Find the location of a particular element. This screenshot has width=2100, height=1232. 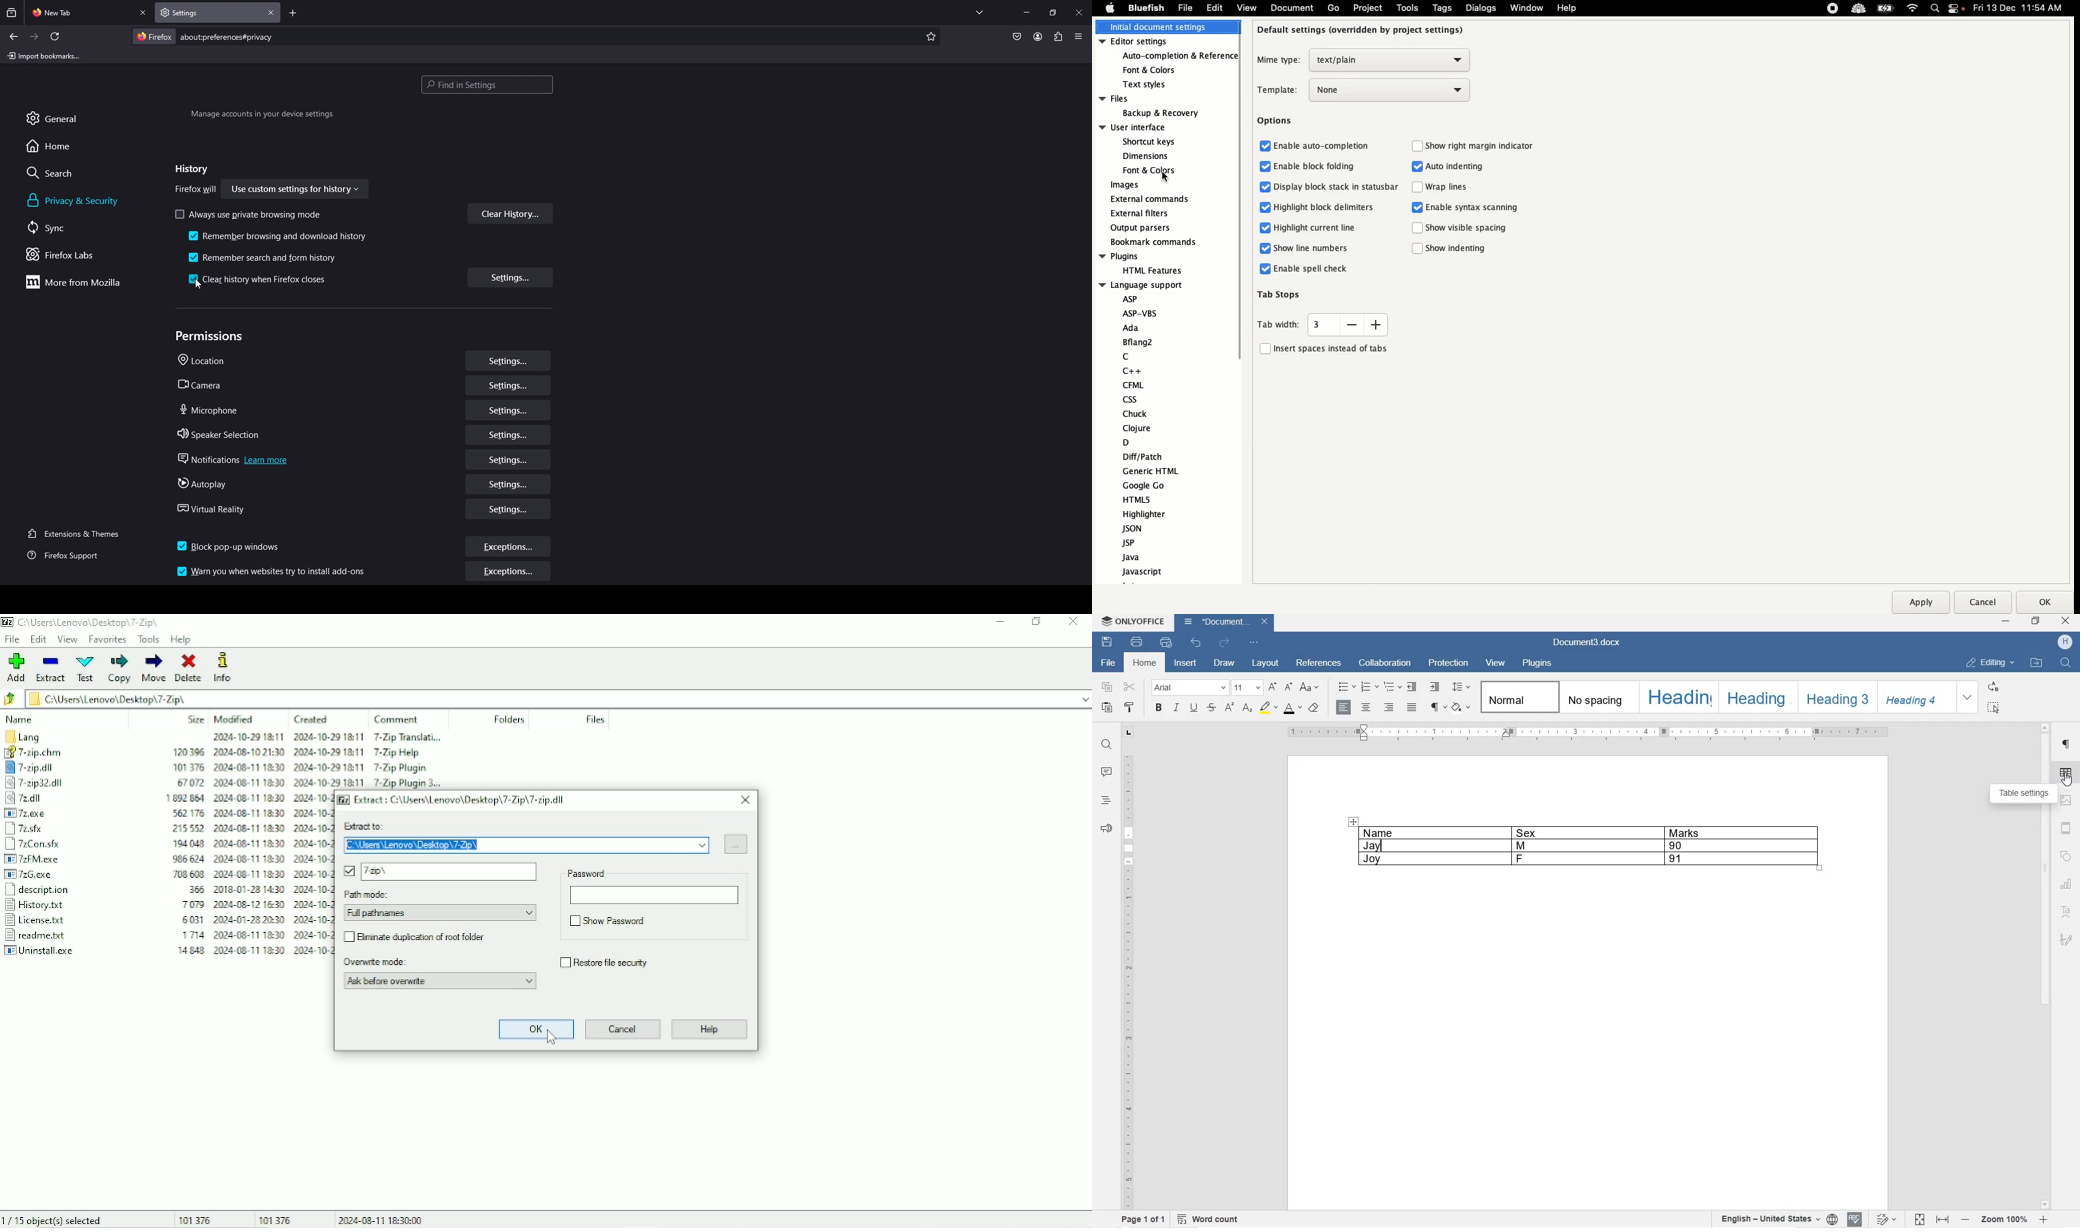

TEXT ART is located at coordinates (2067, 910).